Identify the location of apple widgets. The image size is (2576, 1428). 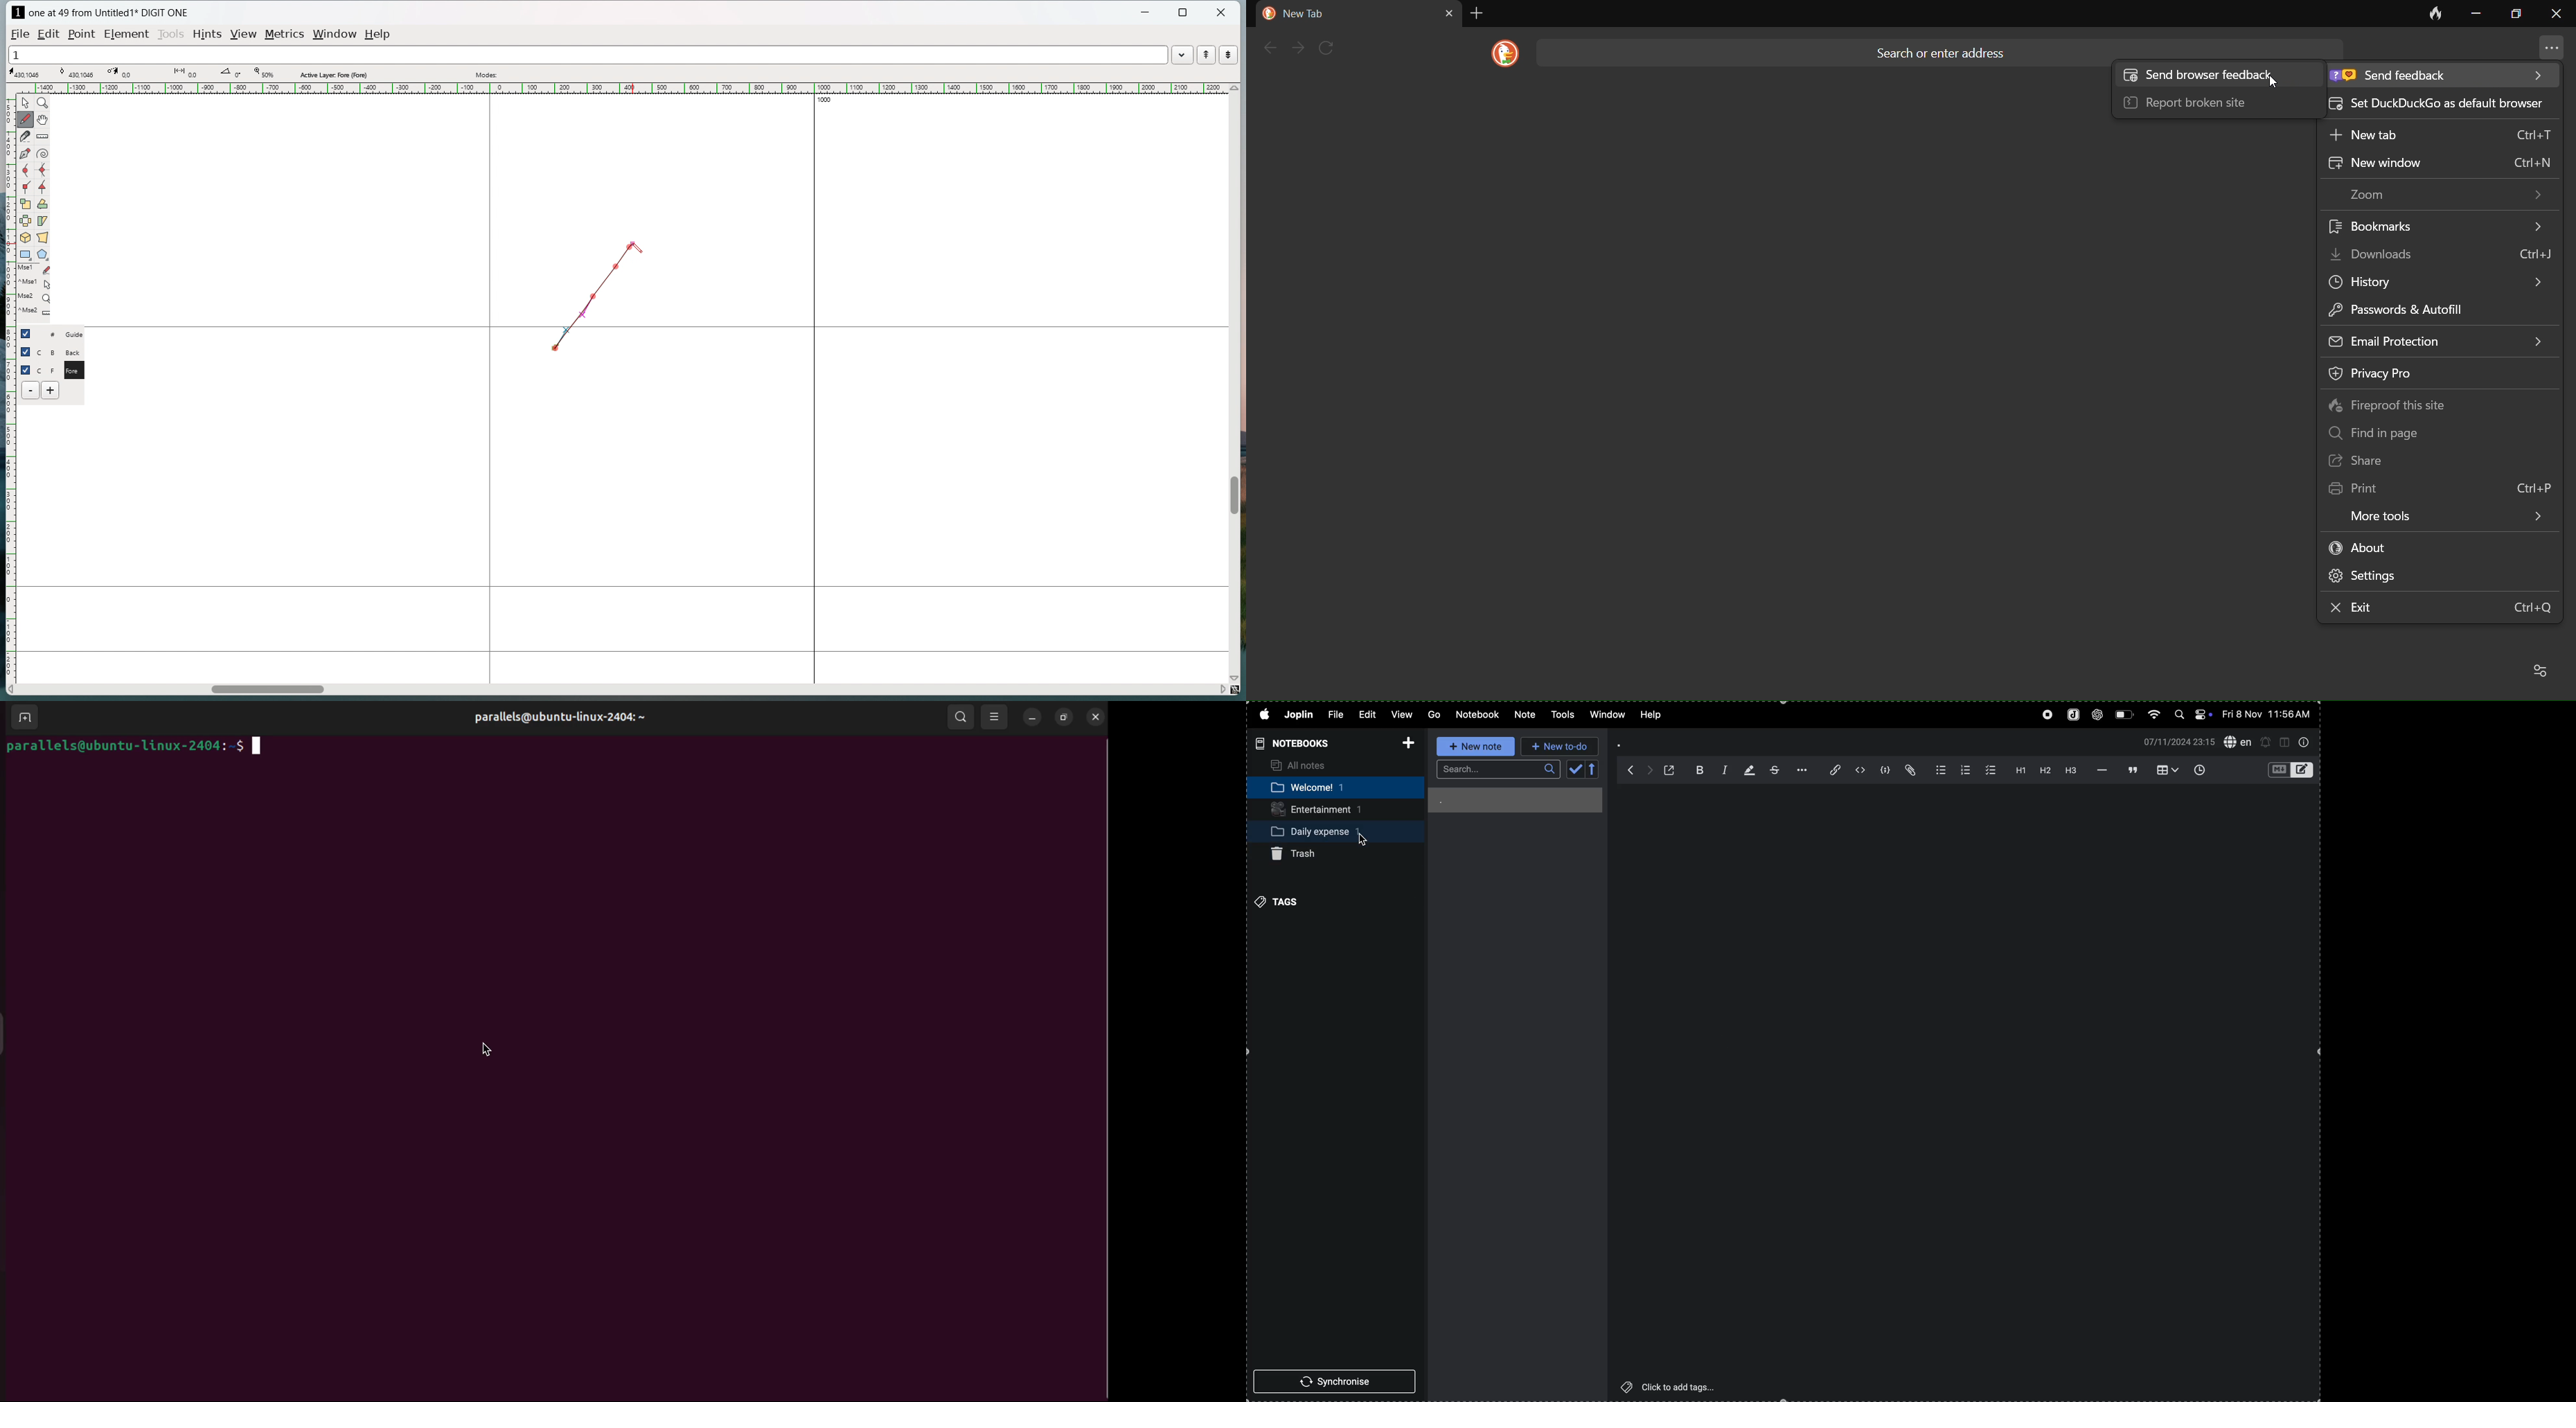
(2193, 716).